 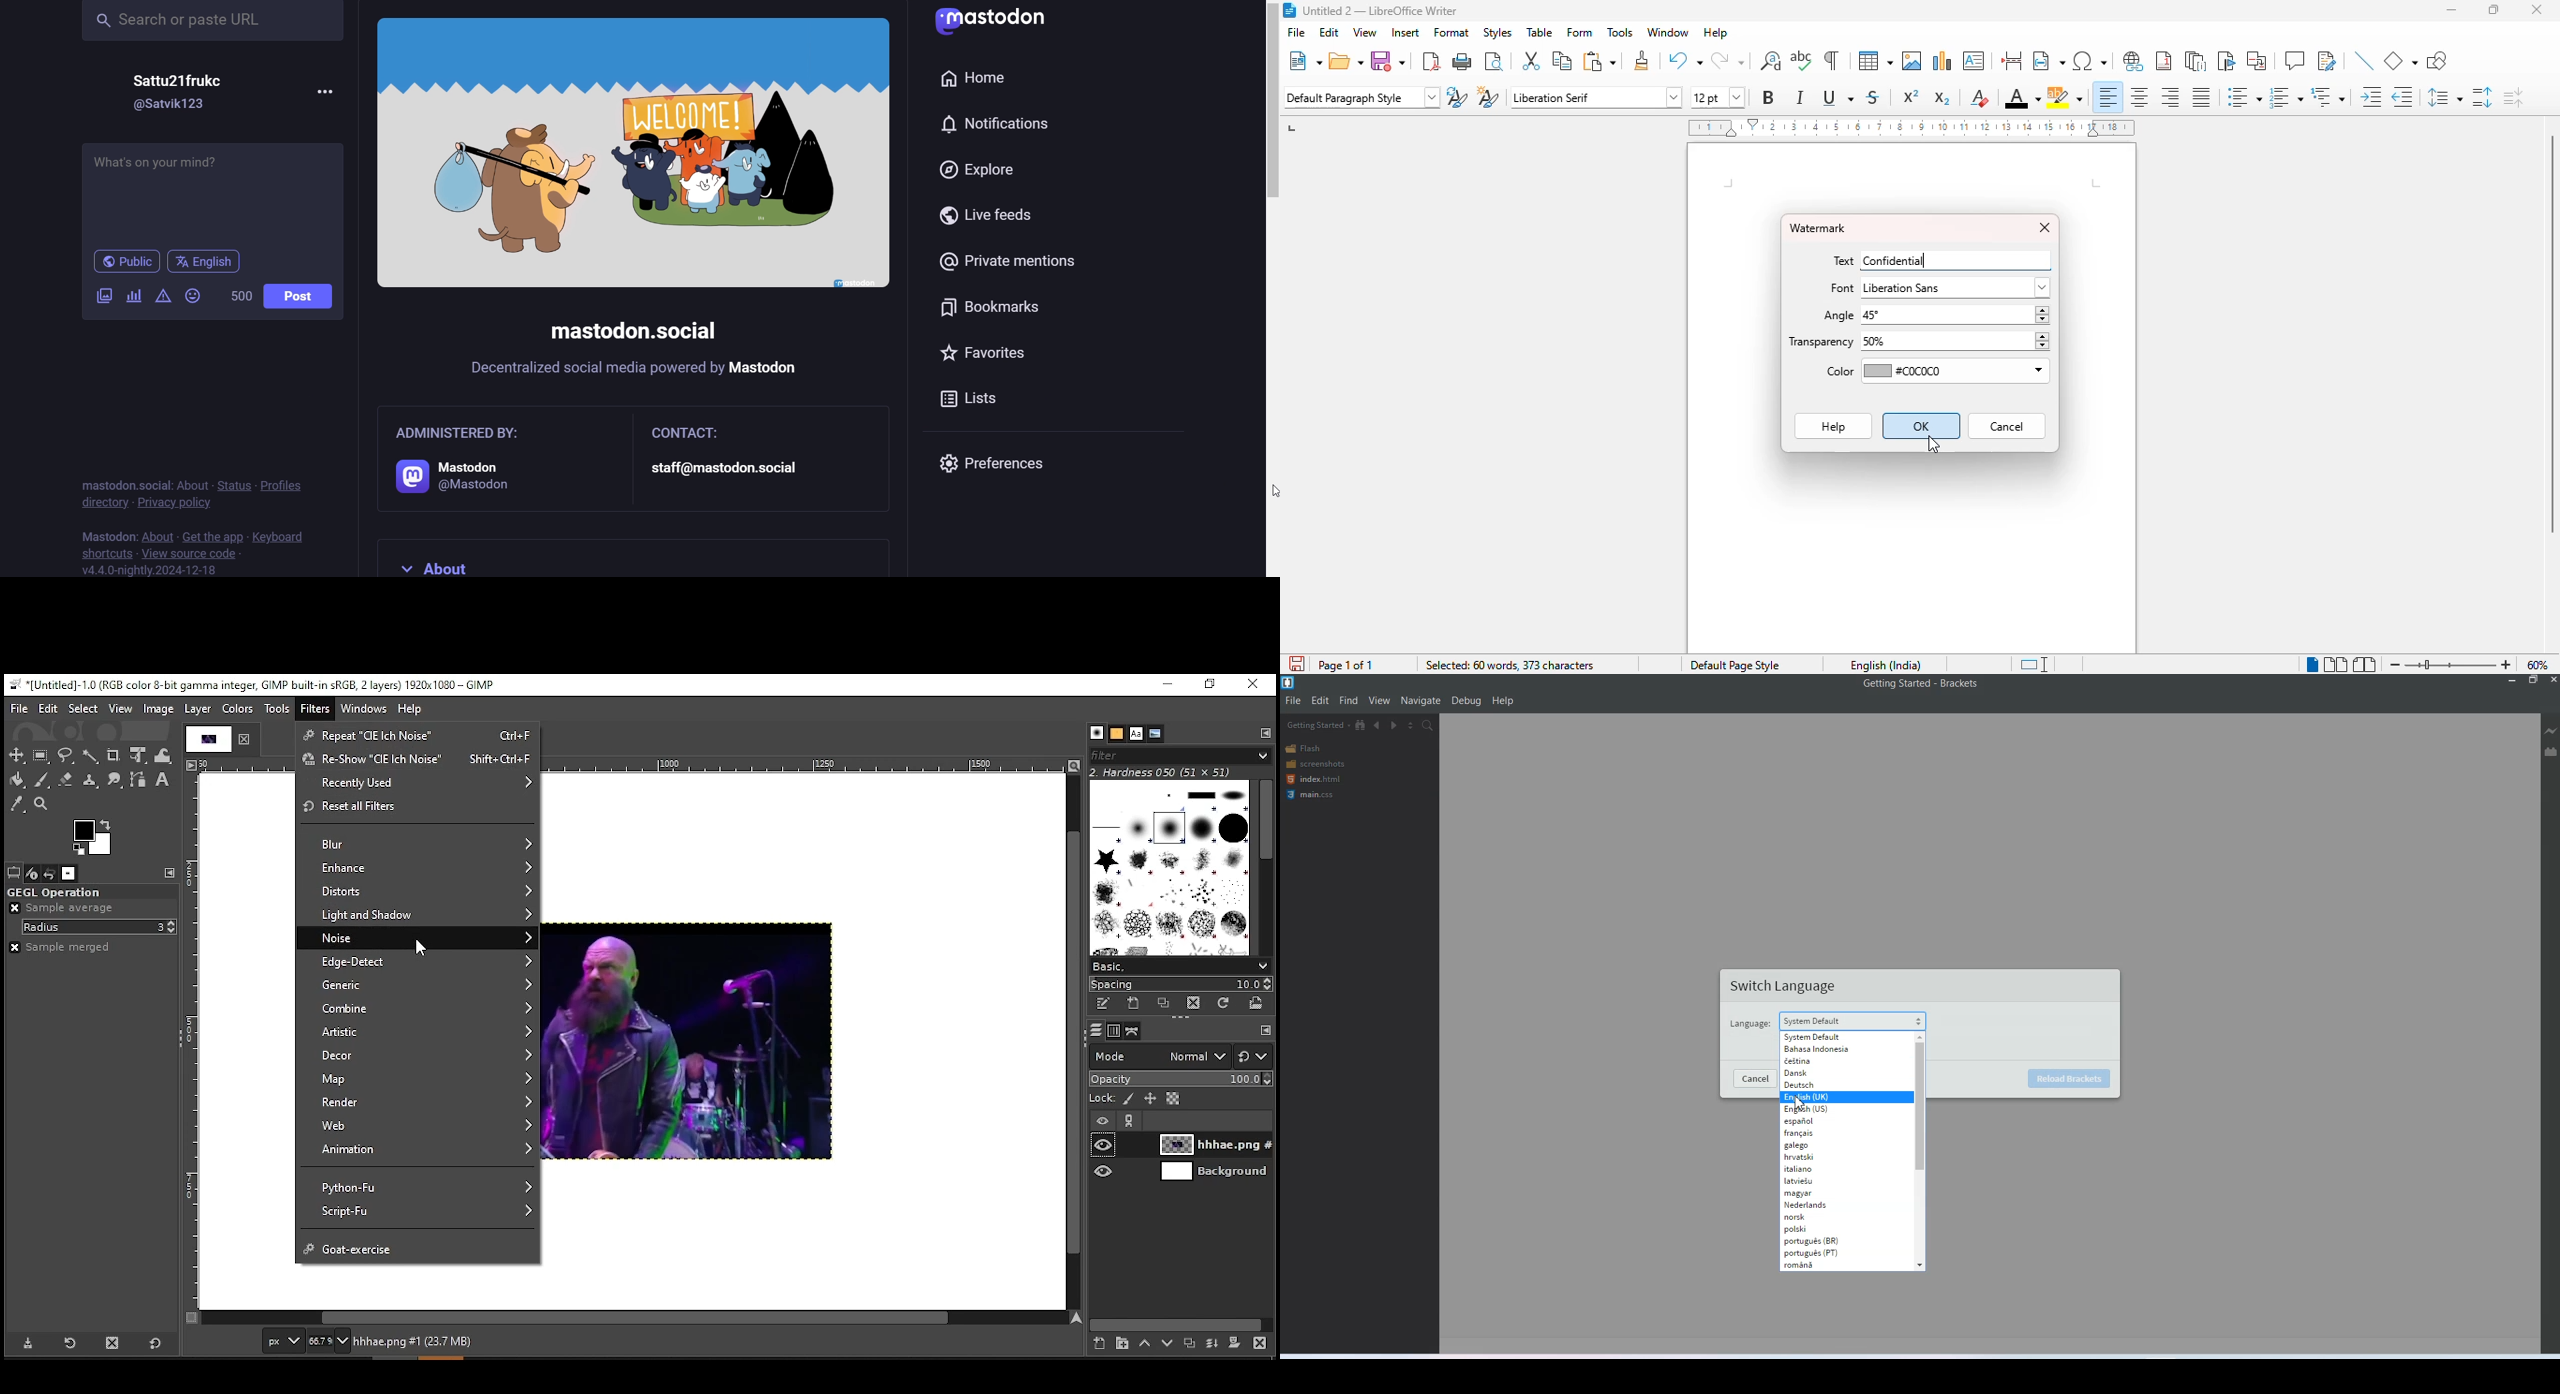 What do you see at coordinates (138, 755) in the screenshot?
I see `unified transform tool` at bounding box center [138, 755].